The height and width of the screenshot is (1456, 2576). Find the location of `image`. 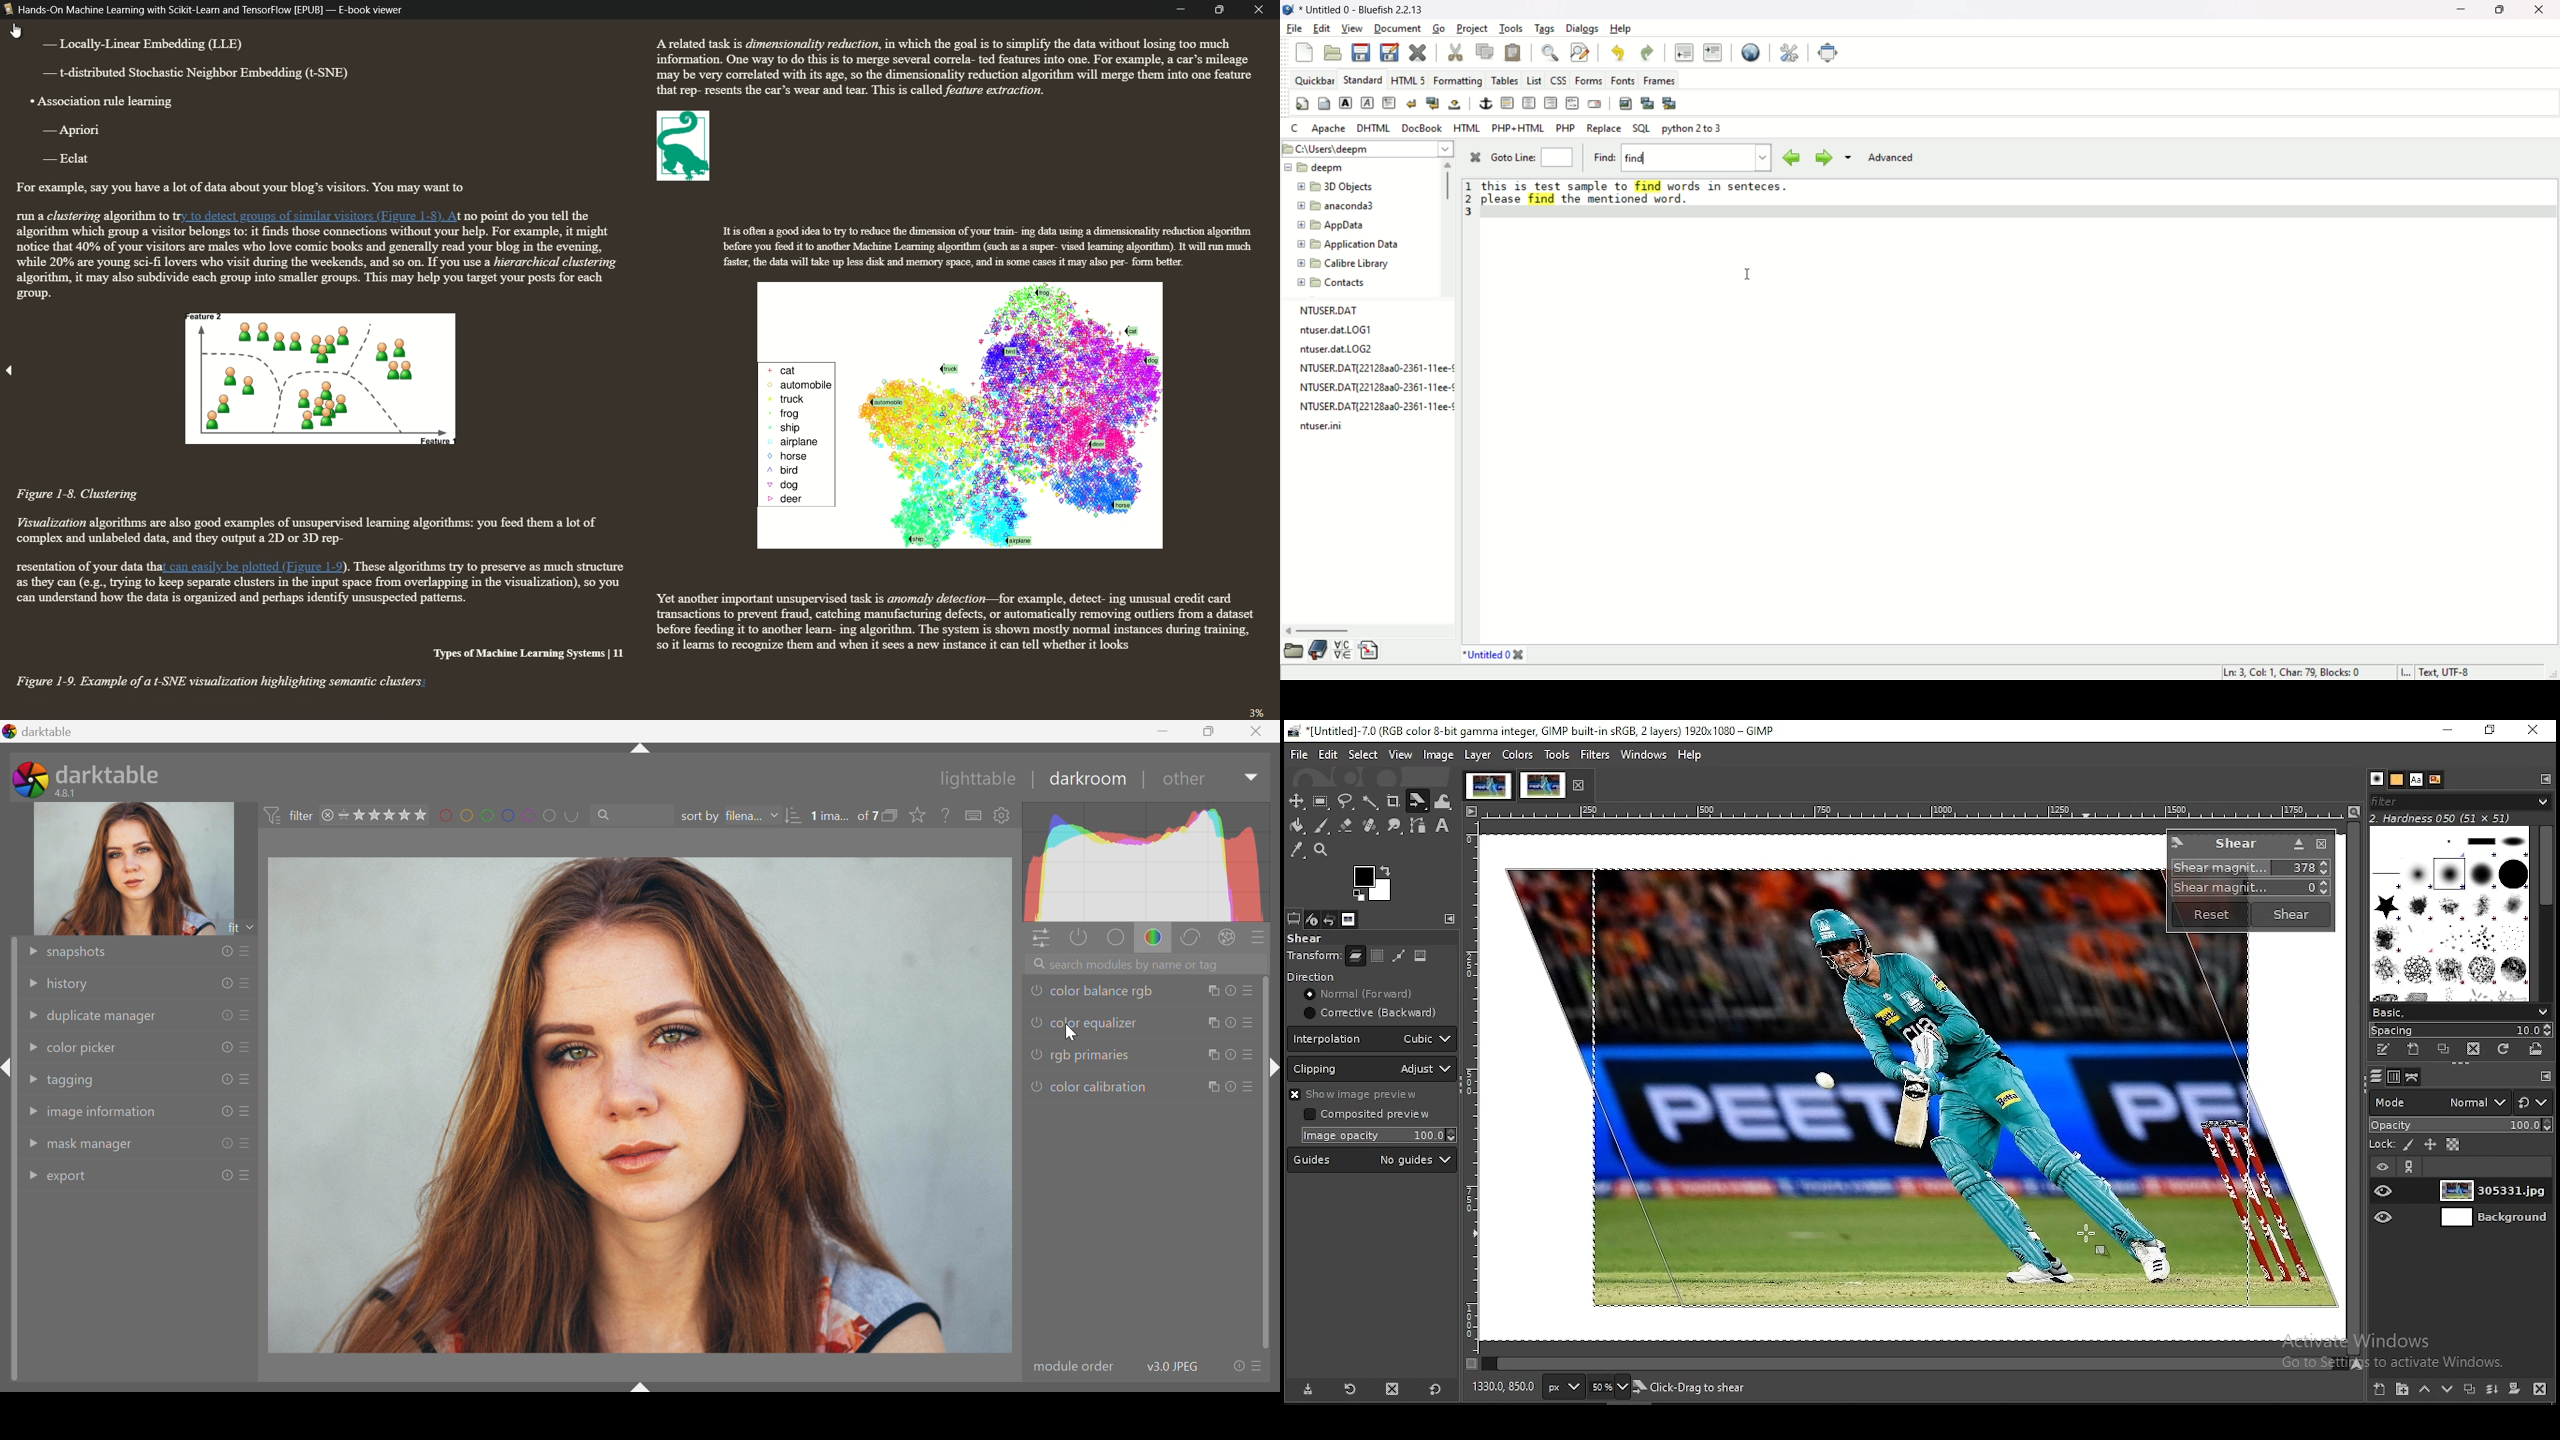

image is located at coordinates (641, 1106).